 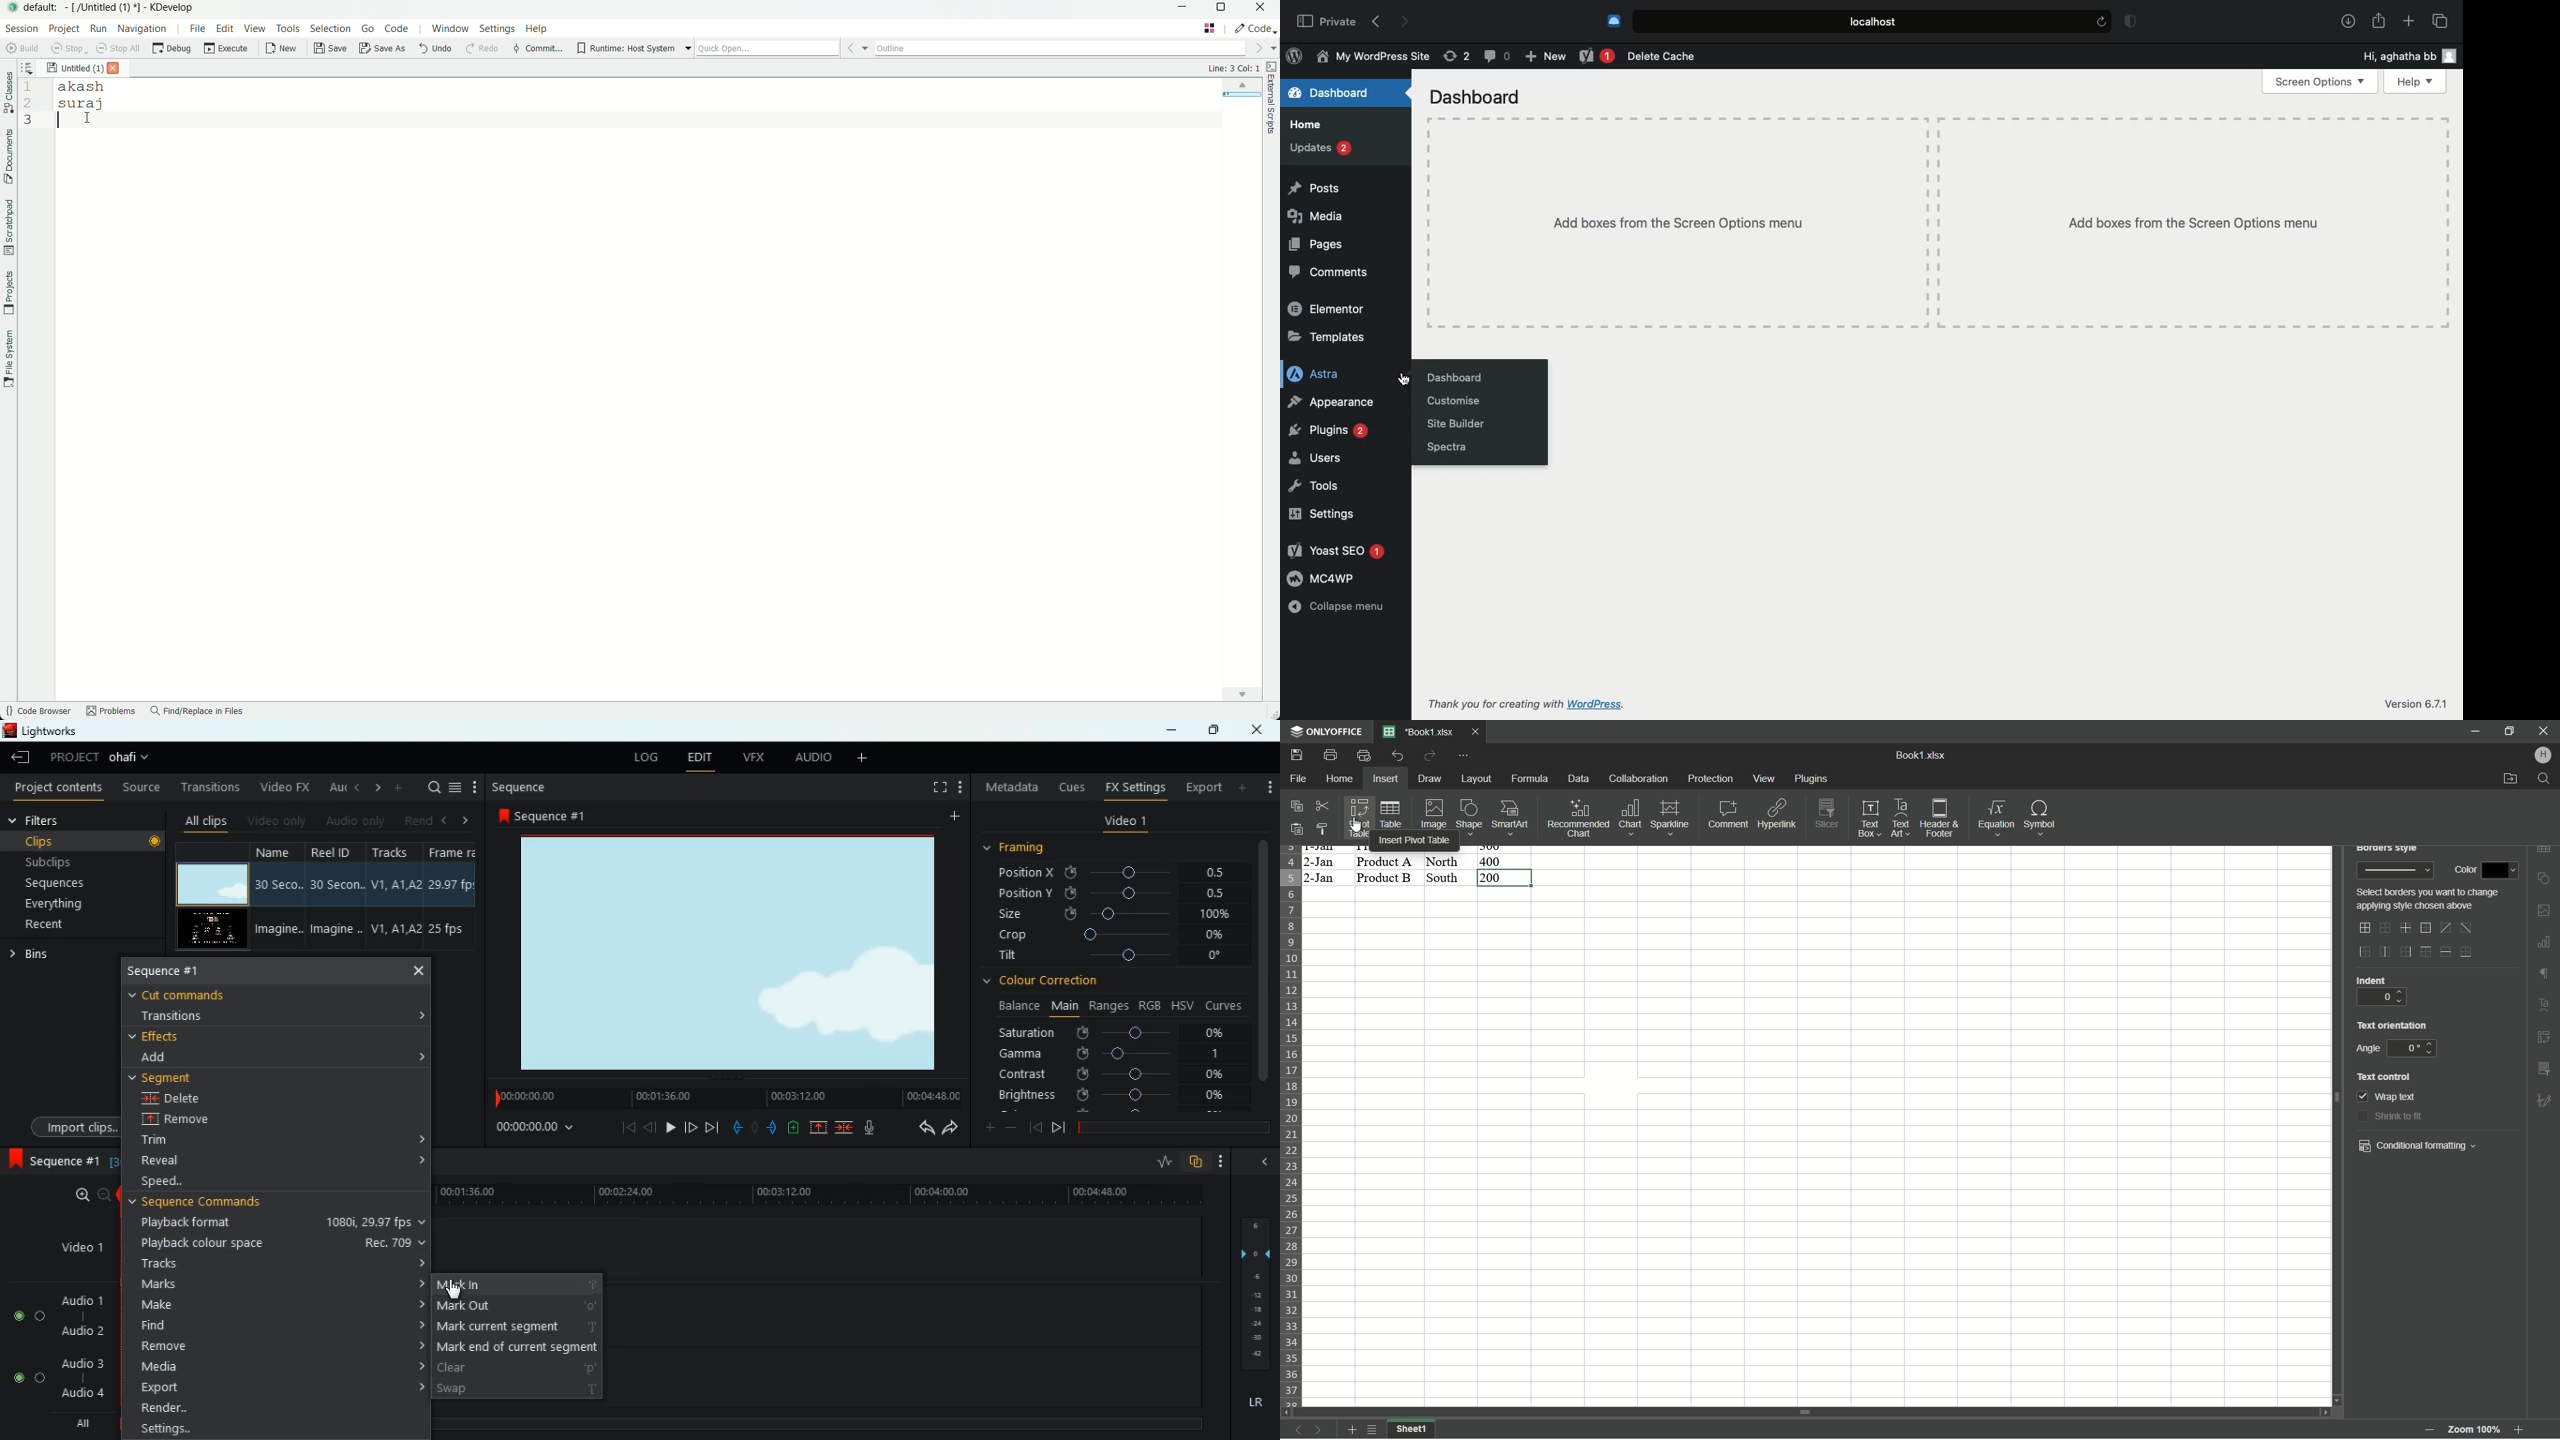 I want to click on expand, so click(x=416, y=1016).